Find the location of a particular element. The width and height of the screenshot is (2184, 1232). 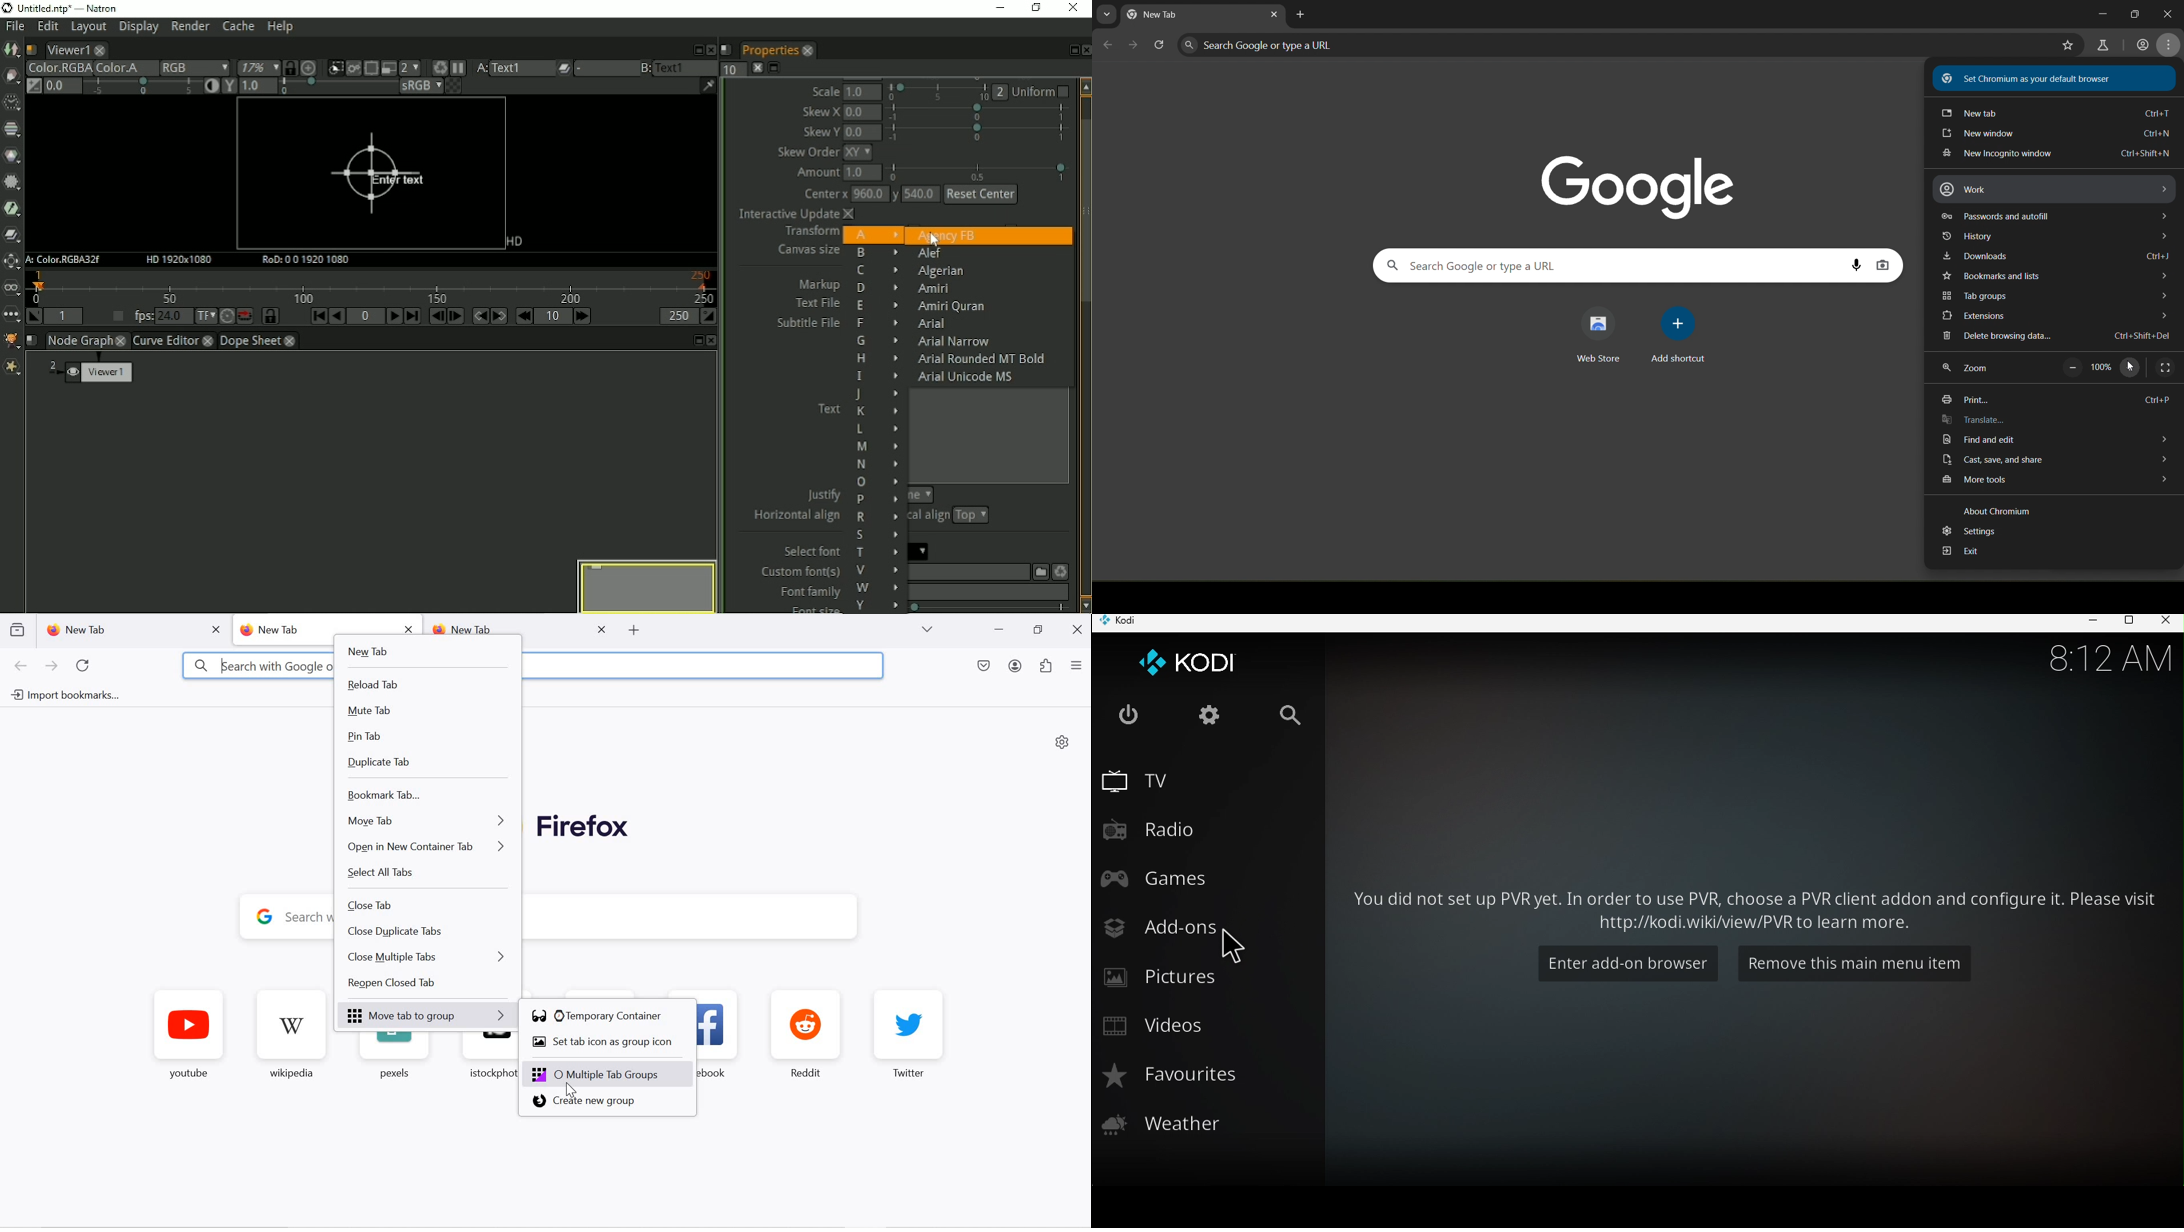

new tab is located at coordinates (119, 630).